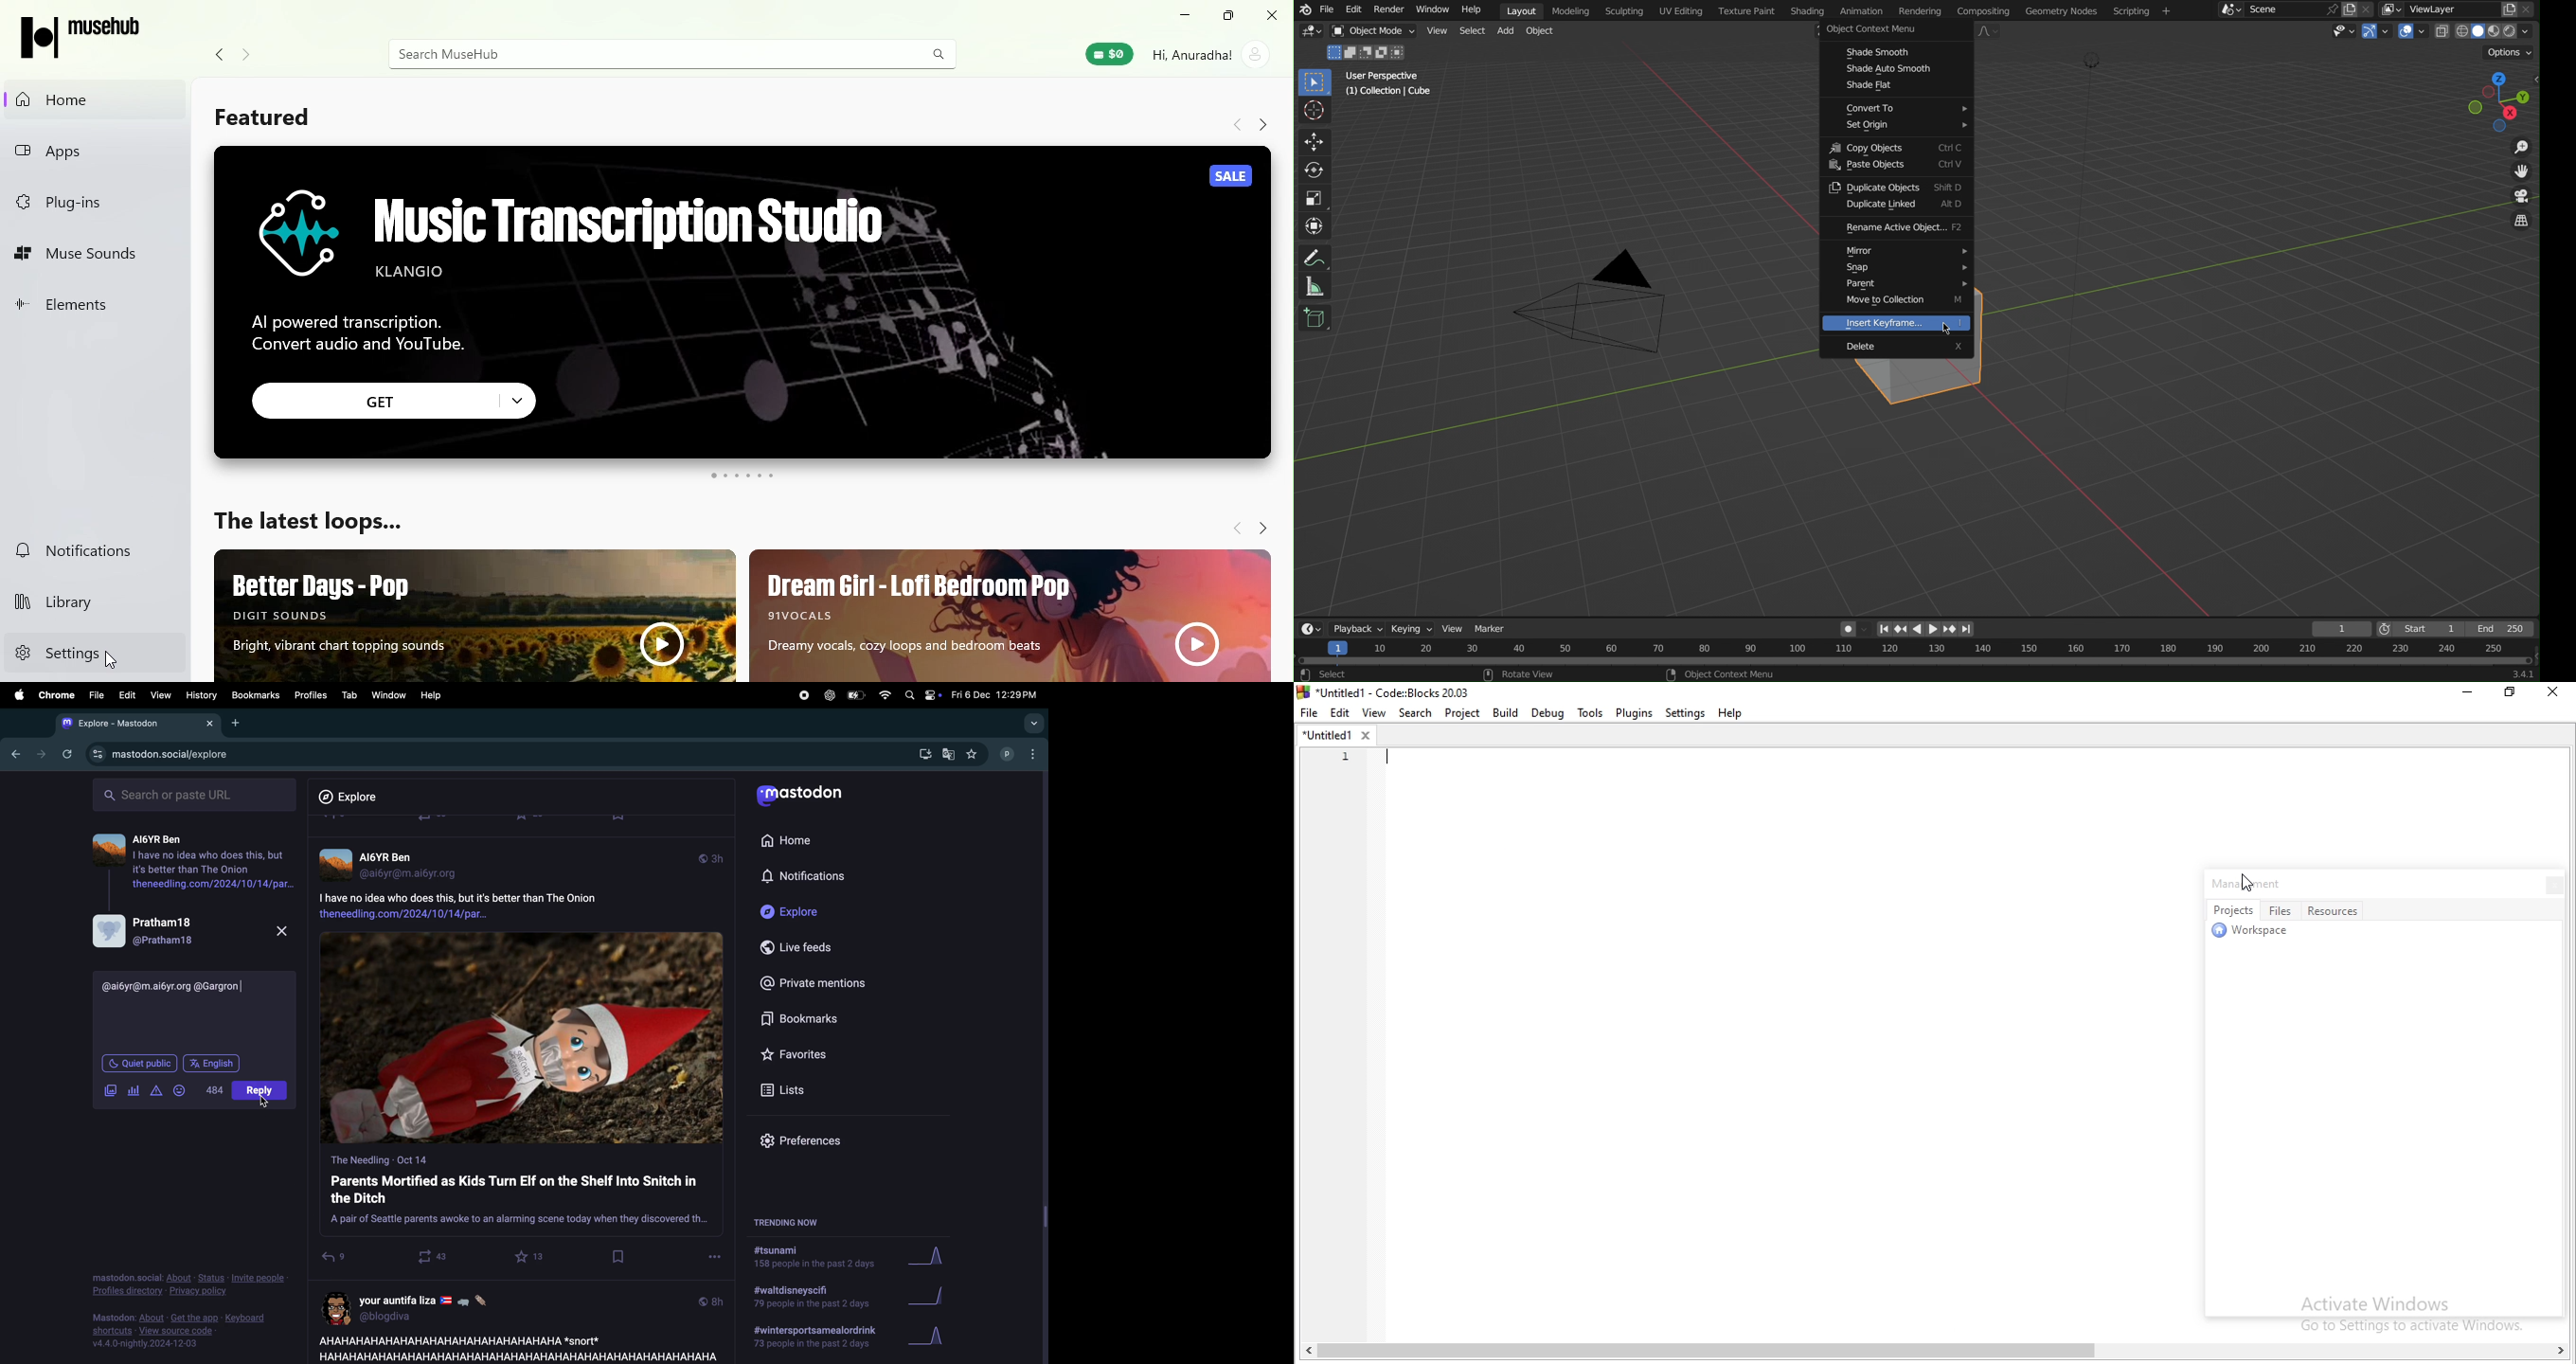 This screenshot has height=1372, width=2576. Describe the element at coordinates (796, 1054) in the screenshot. I see `Favourites` at that location.